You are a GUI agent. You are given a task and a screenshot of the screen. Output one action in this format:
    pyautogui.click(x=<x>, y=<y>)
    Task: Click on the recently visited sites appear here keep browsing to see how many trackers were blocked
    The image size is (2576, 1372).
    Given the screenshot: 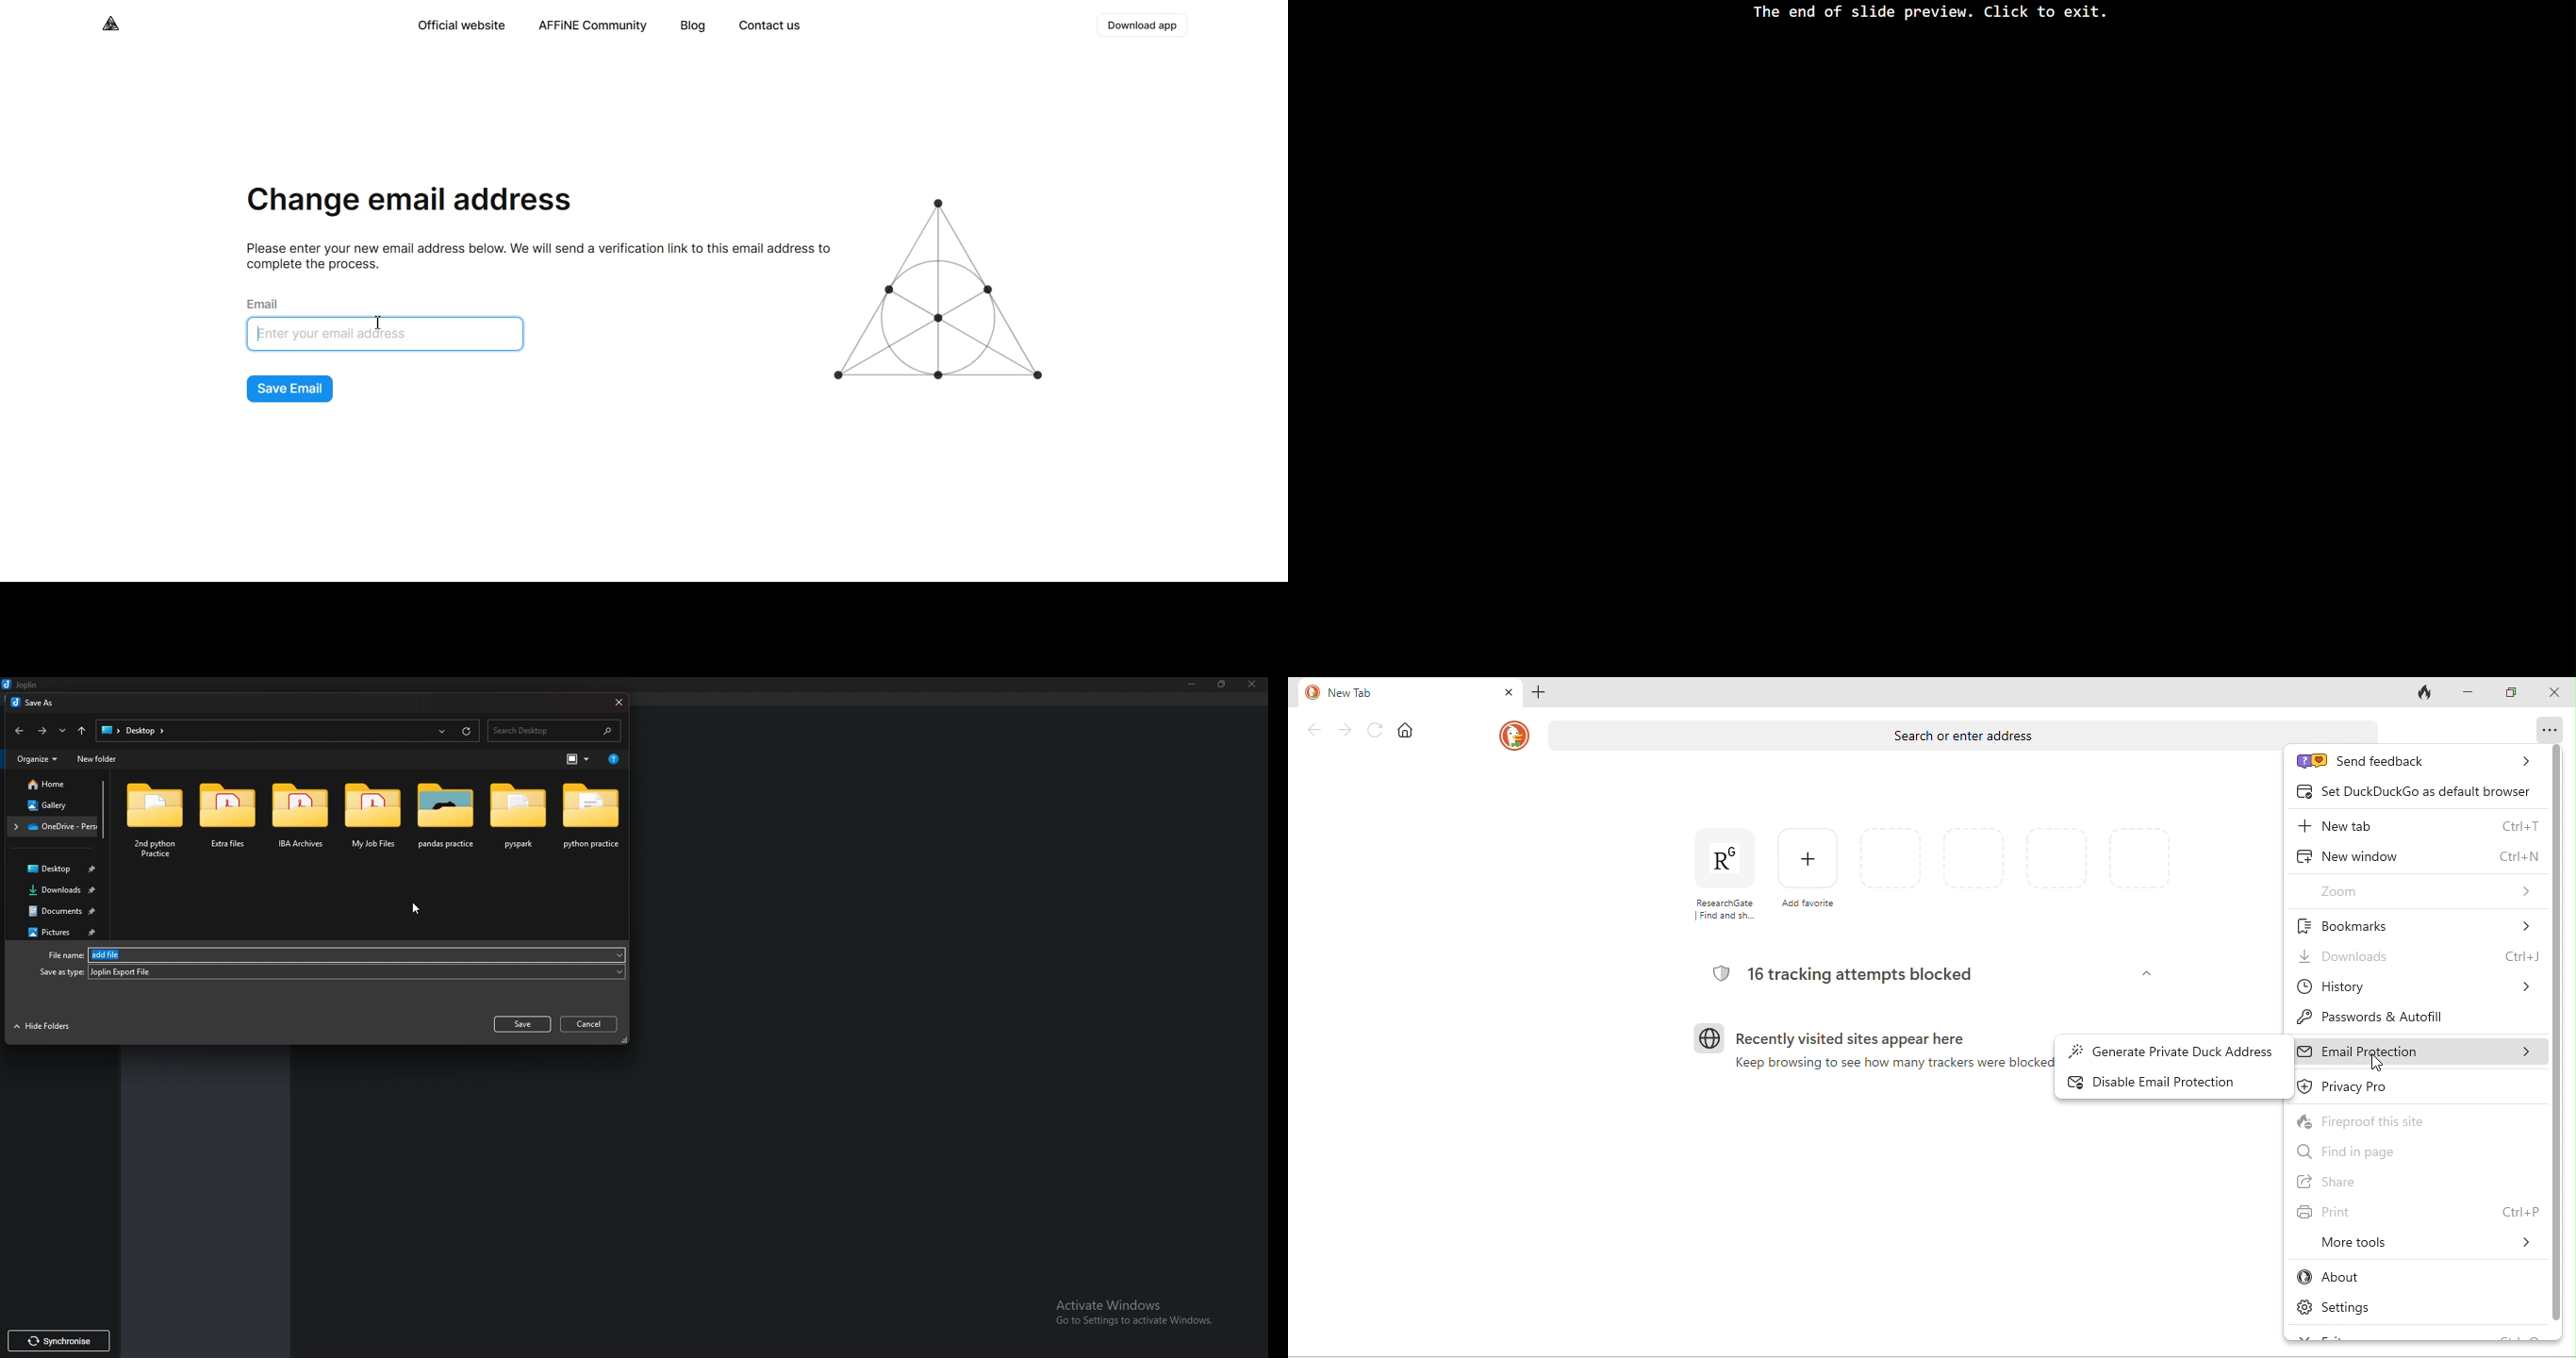 What is the action you would take?
    pyautogui.click(x=1863, y=1056)
    